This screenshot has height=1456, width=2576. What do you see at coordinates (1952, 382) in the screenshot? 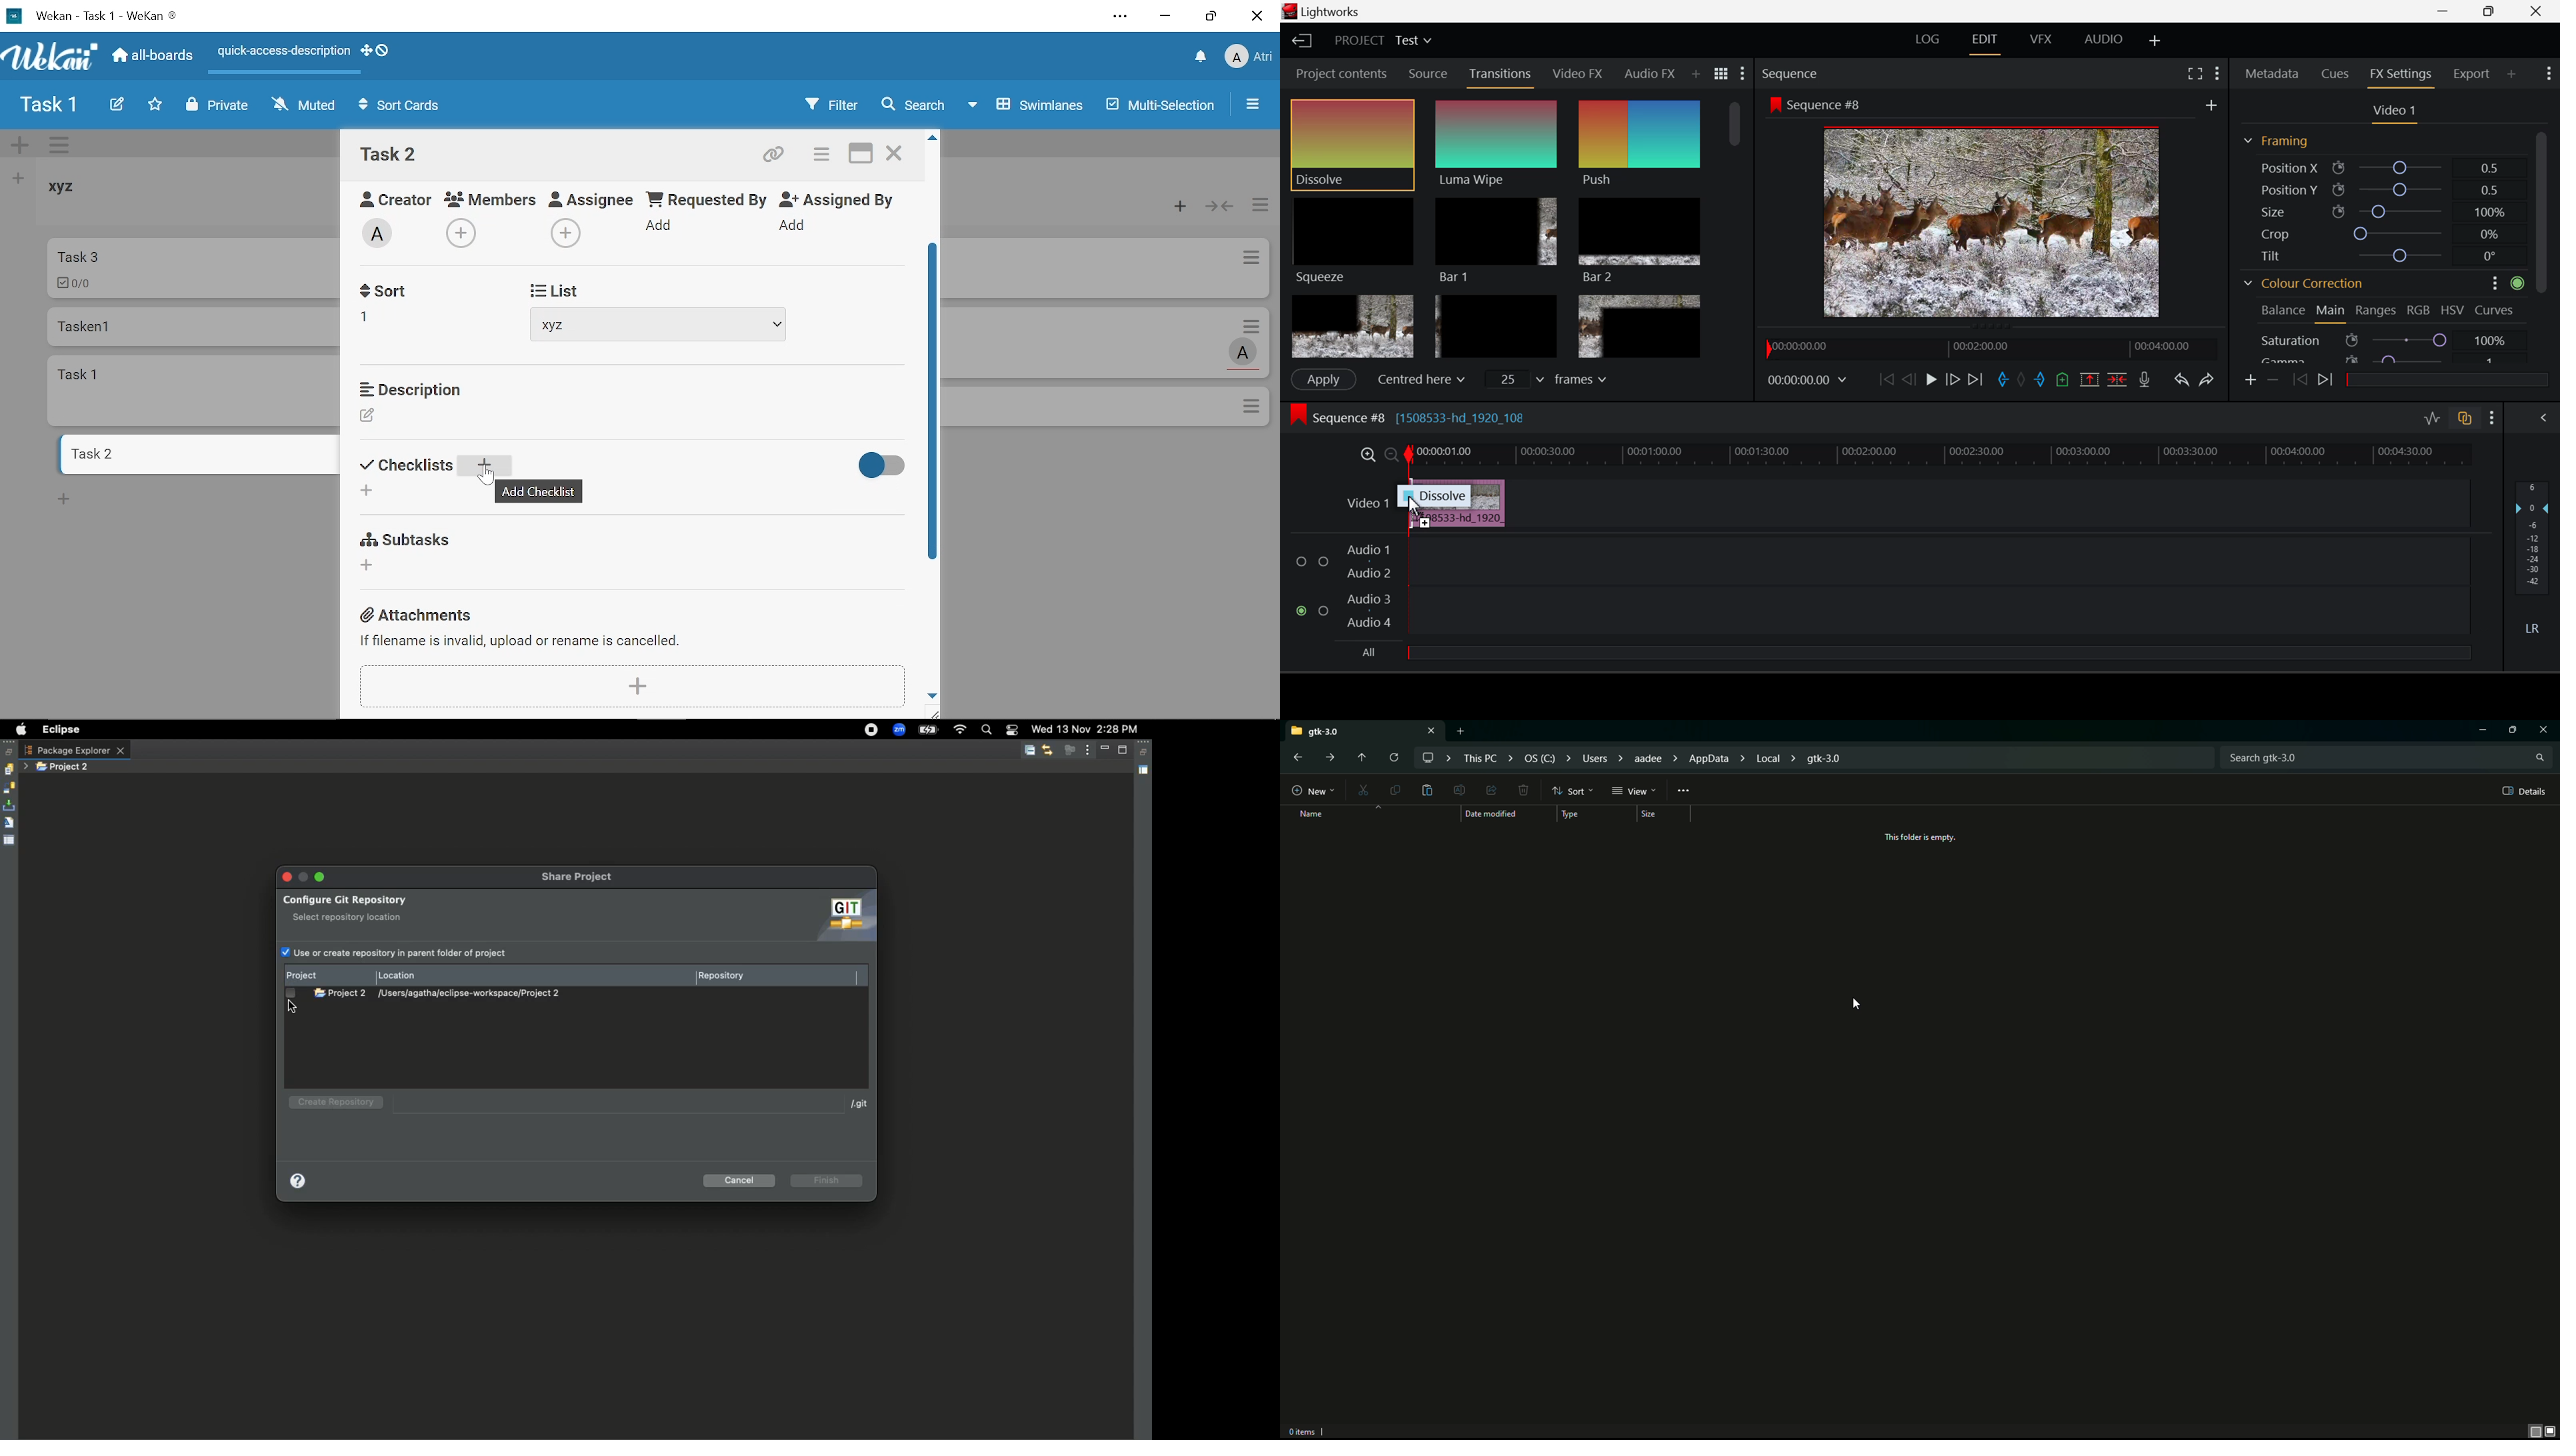
I see `Go Forward` at bounding box center [1952, 382].